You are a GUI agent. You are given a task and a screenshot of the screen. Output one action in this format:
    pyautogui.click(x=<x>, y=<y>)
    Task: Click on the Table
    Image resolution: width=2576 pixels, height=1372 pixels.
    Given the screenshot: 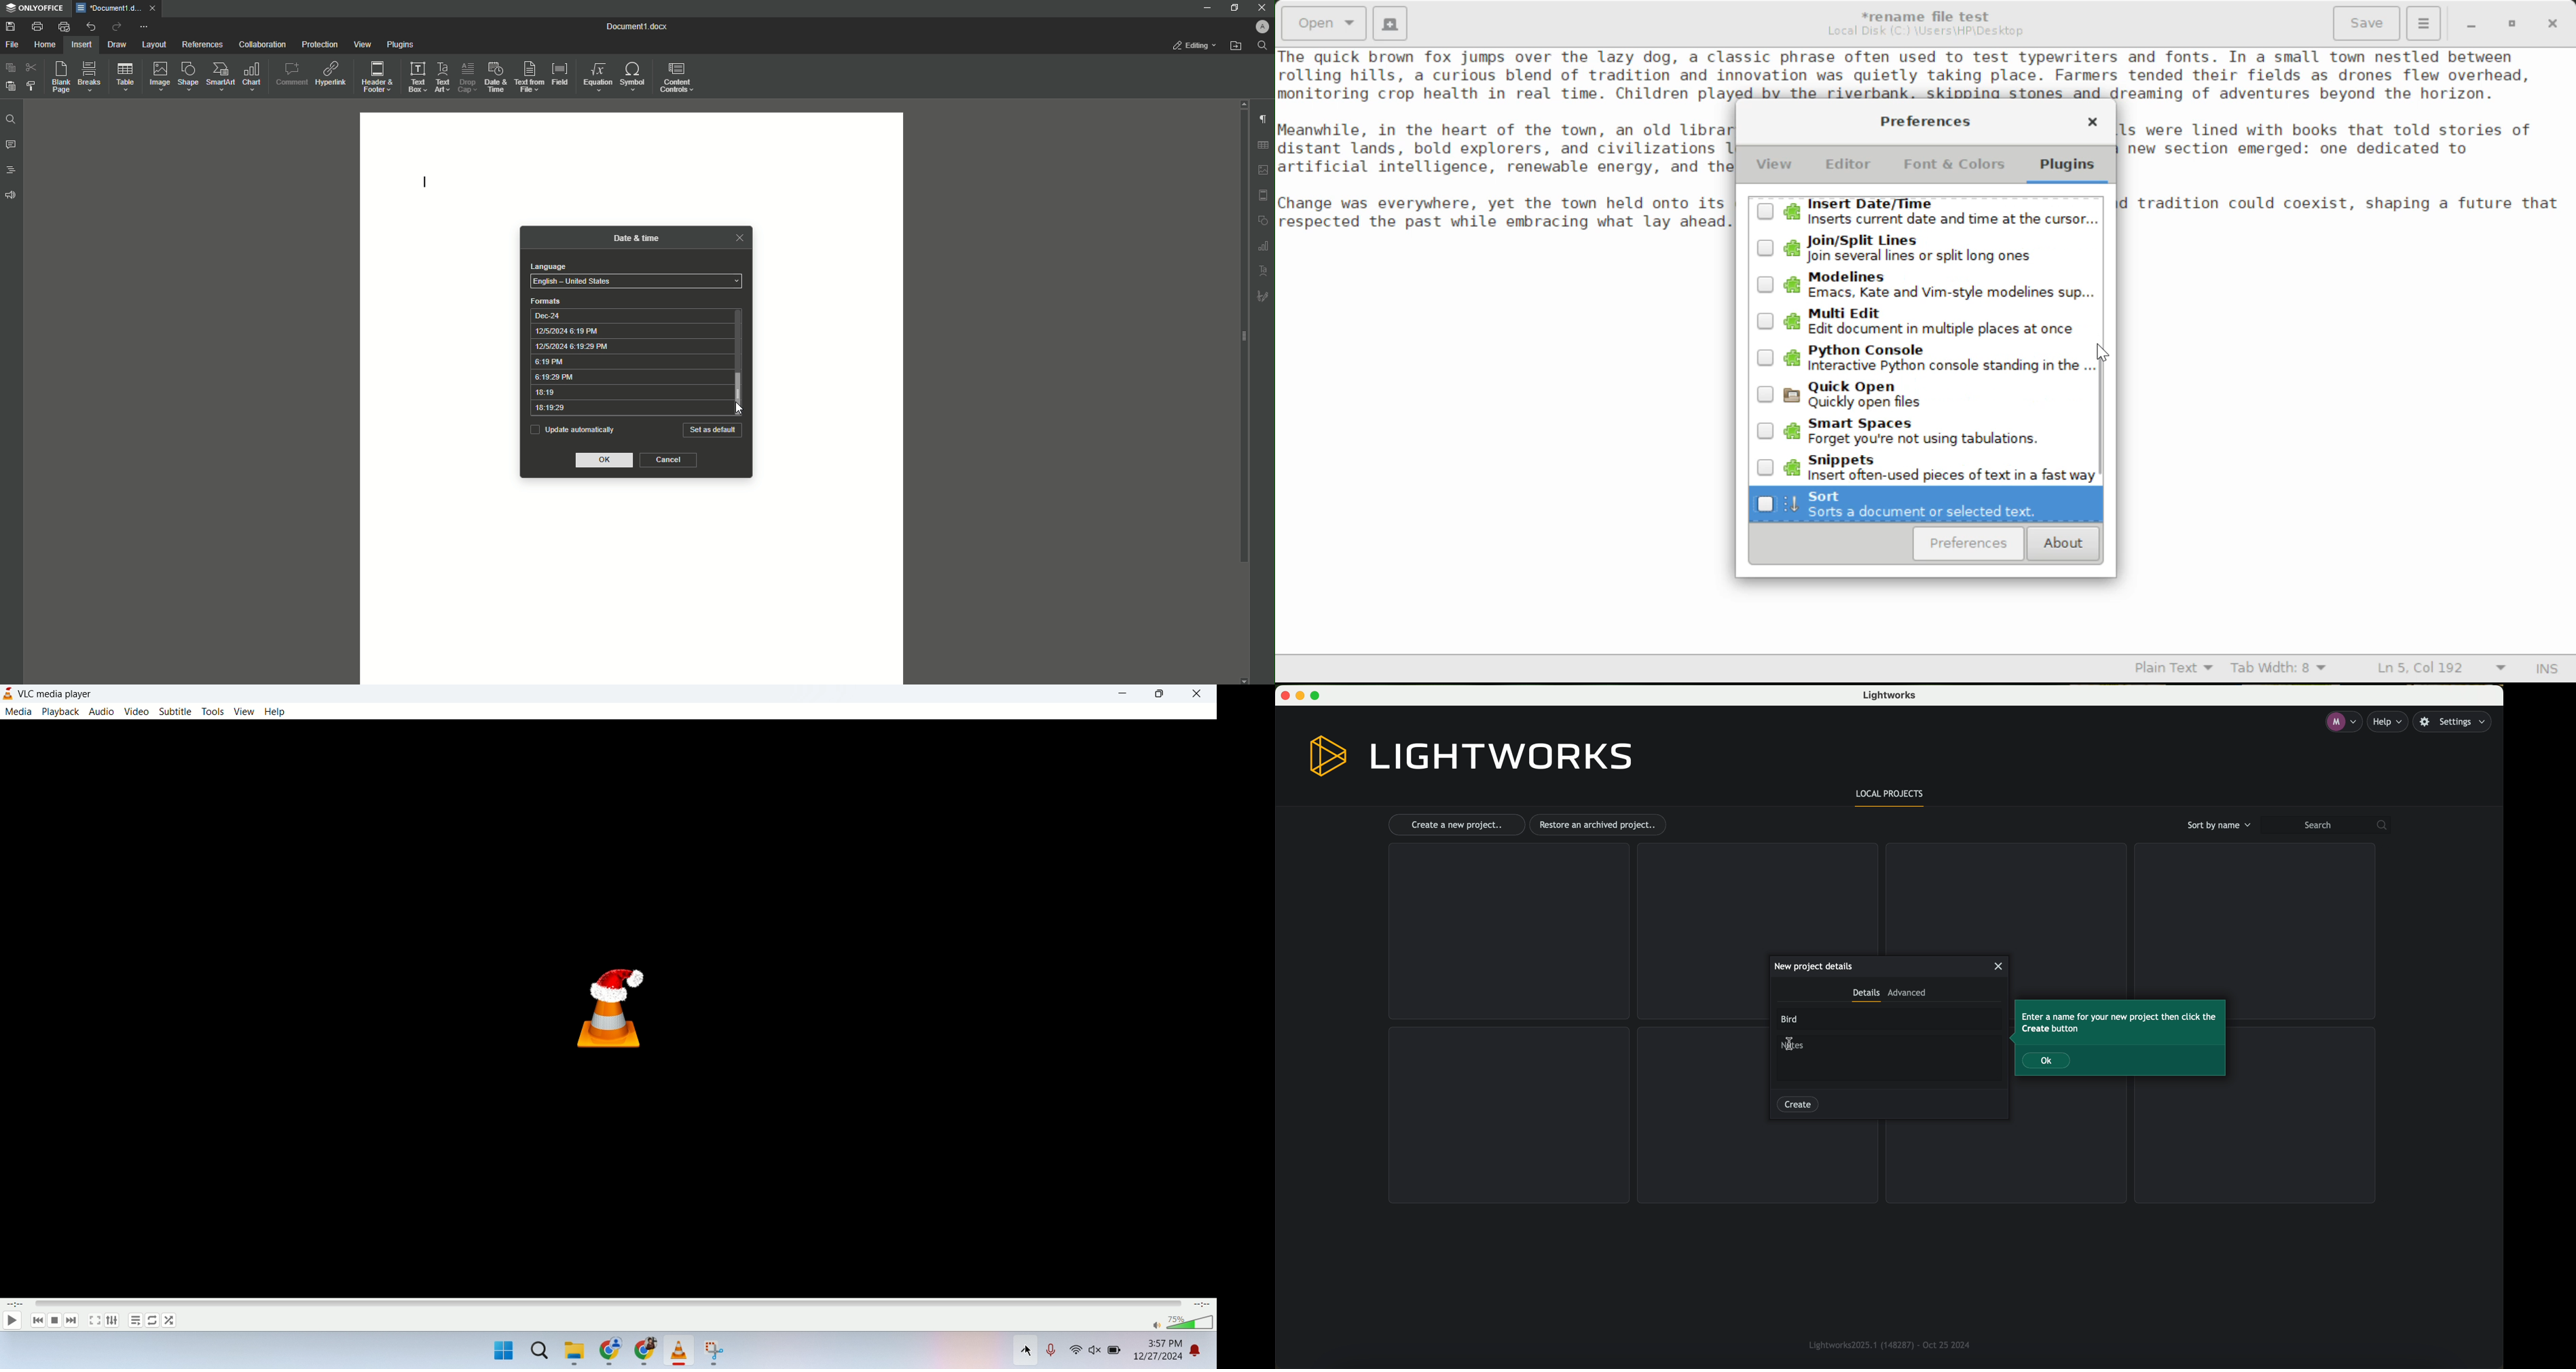 What is the action you would take?
    pyautogui.click(x=122, y=77)
    